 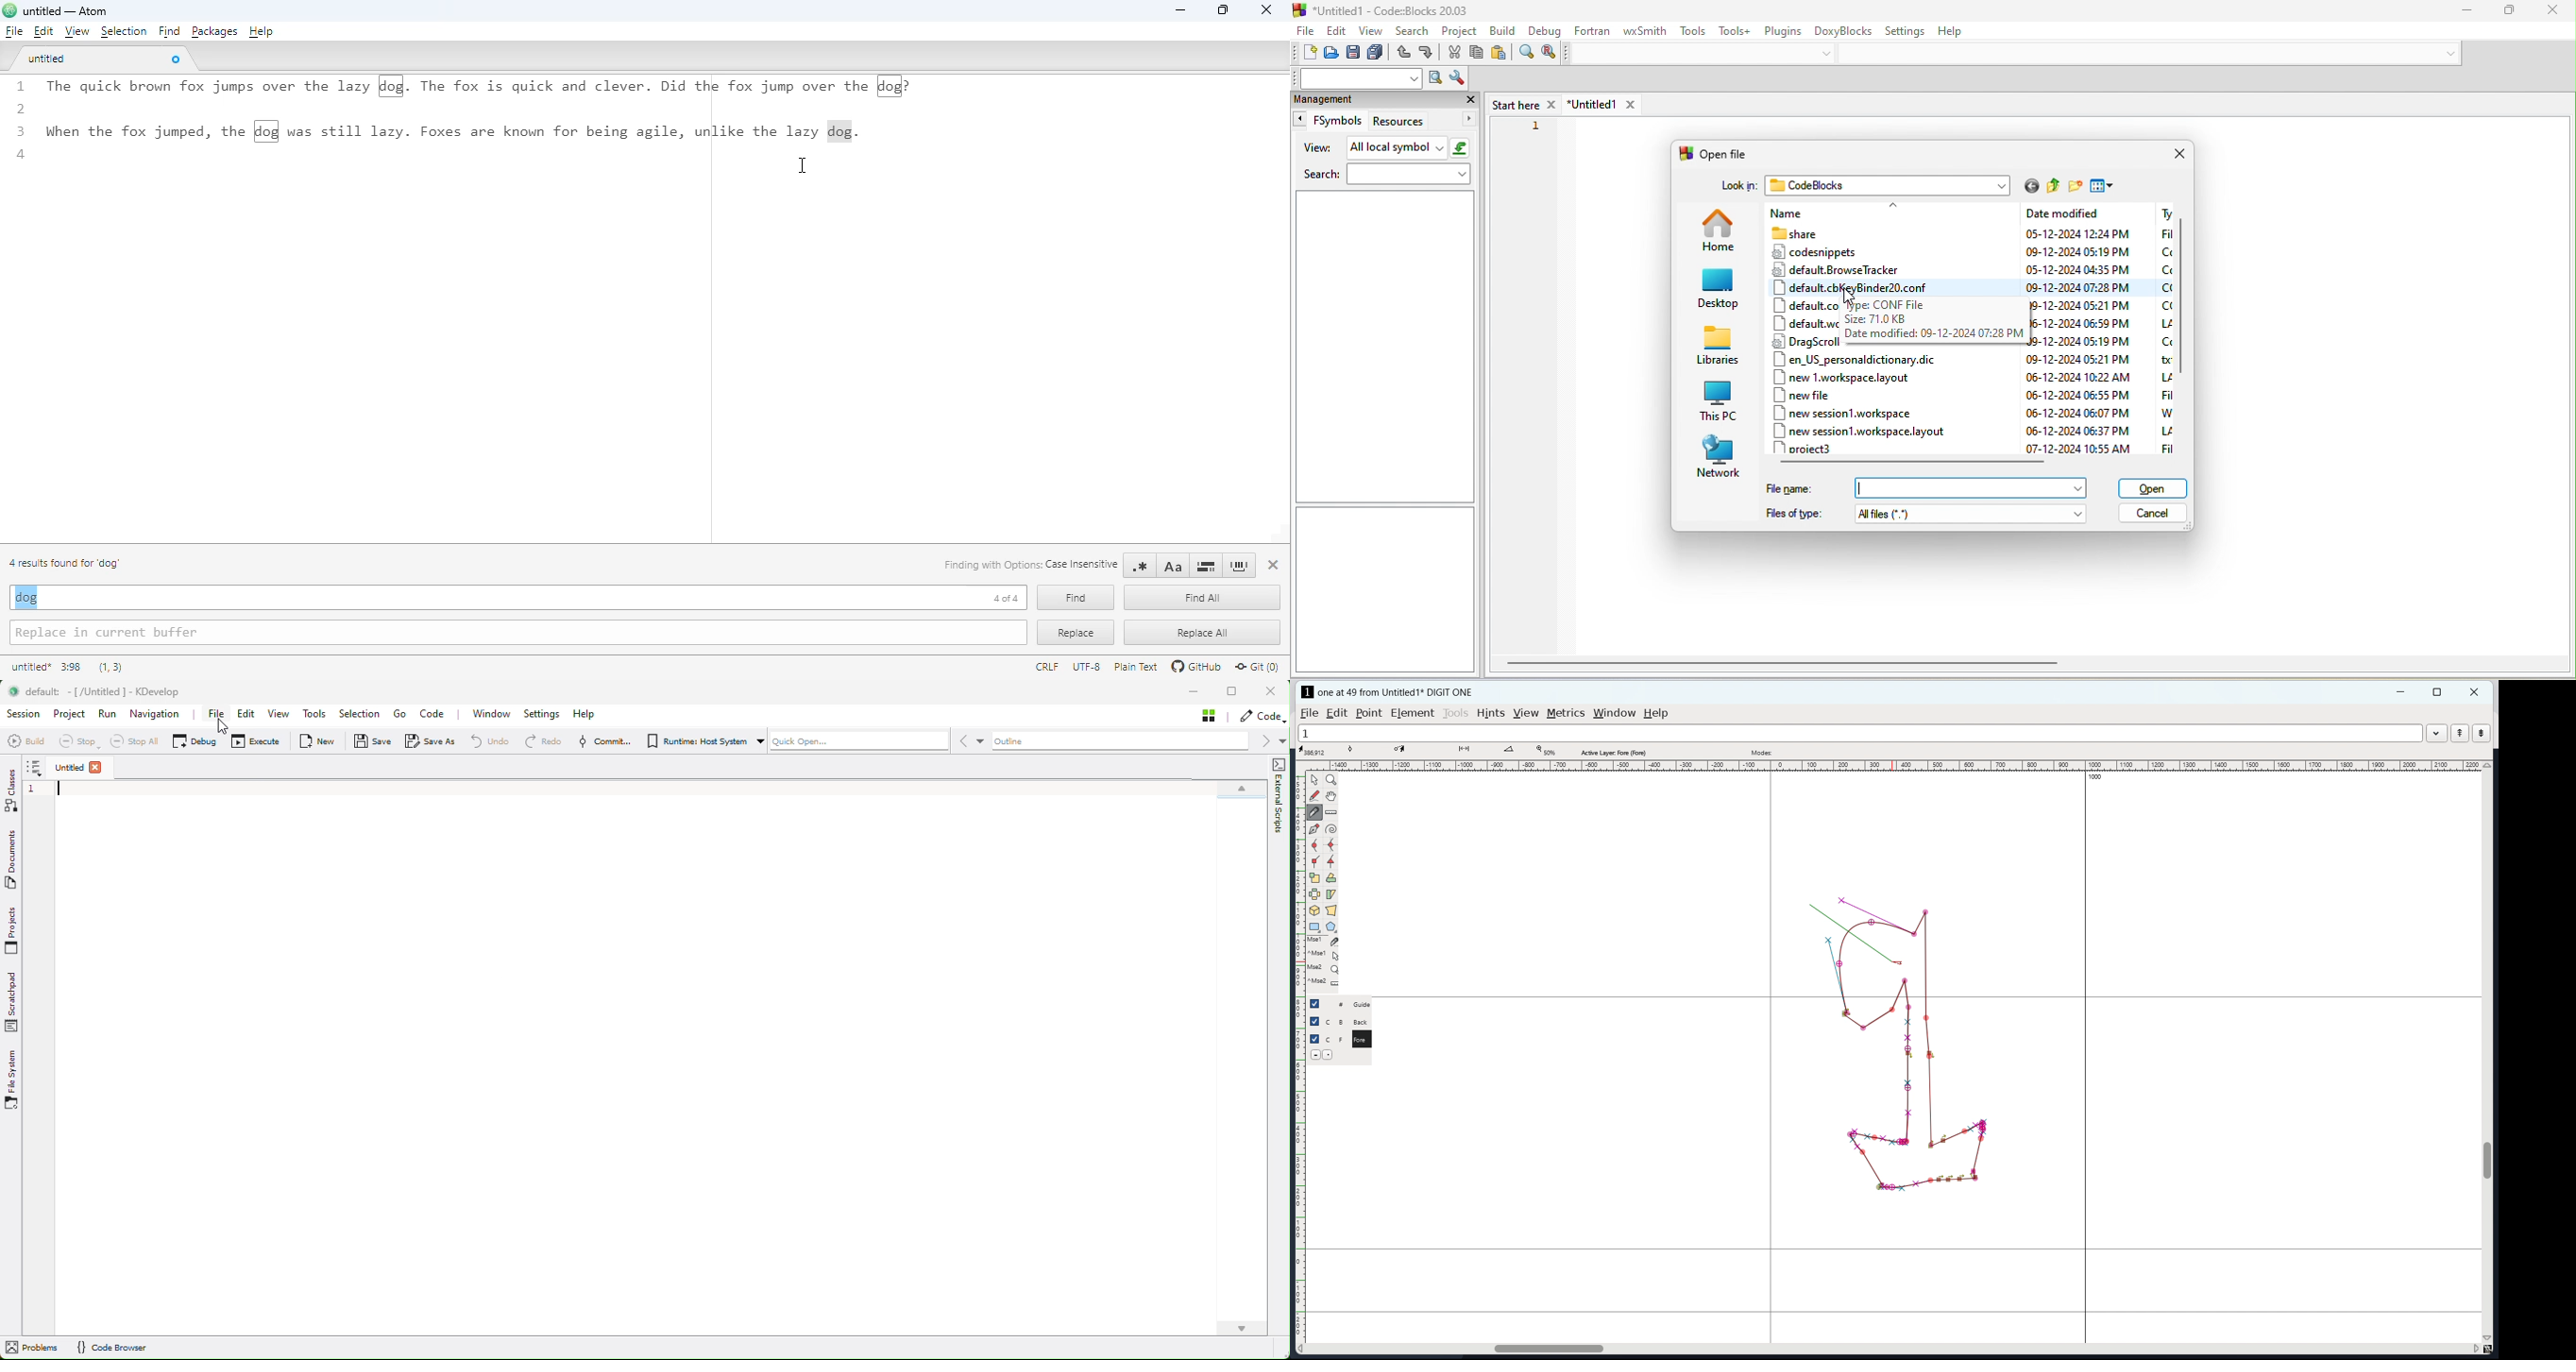 I want to click on ^mse1, so click(x=1325, y=953).